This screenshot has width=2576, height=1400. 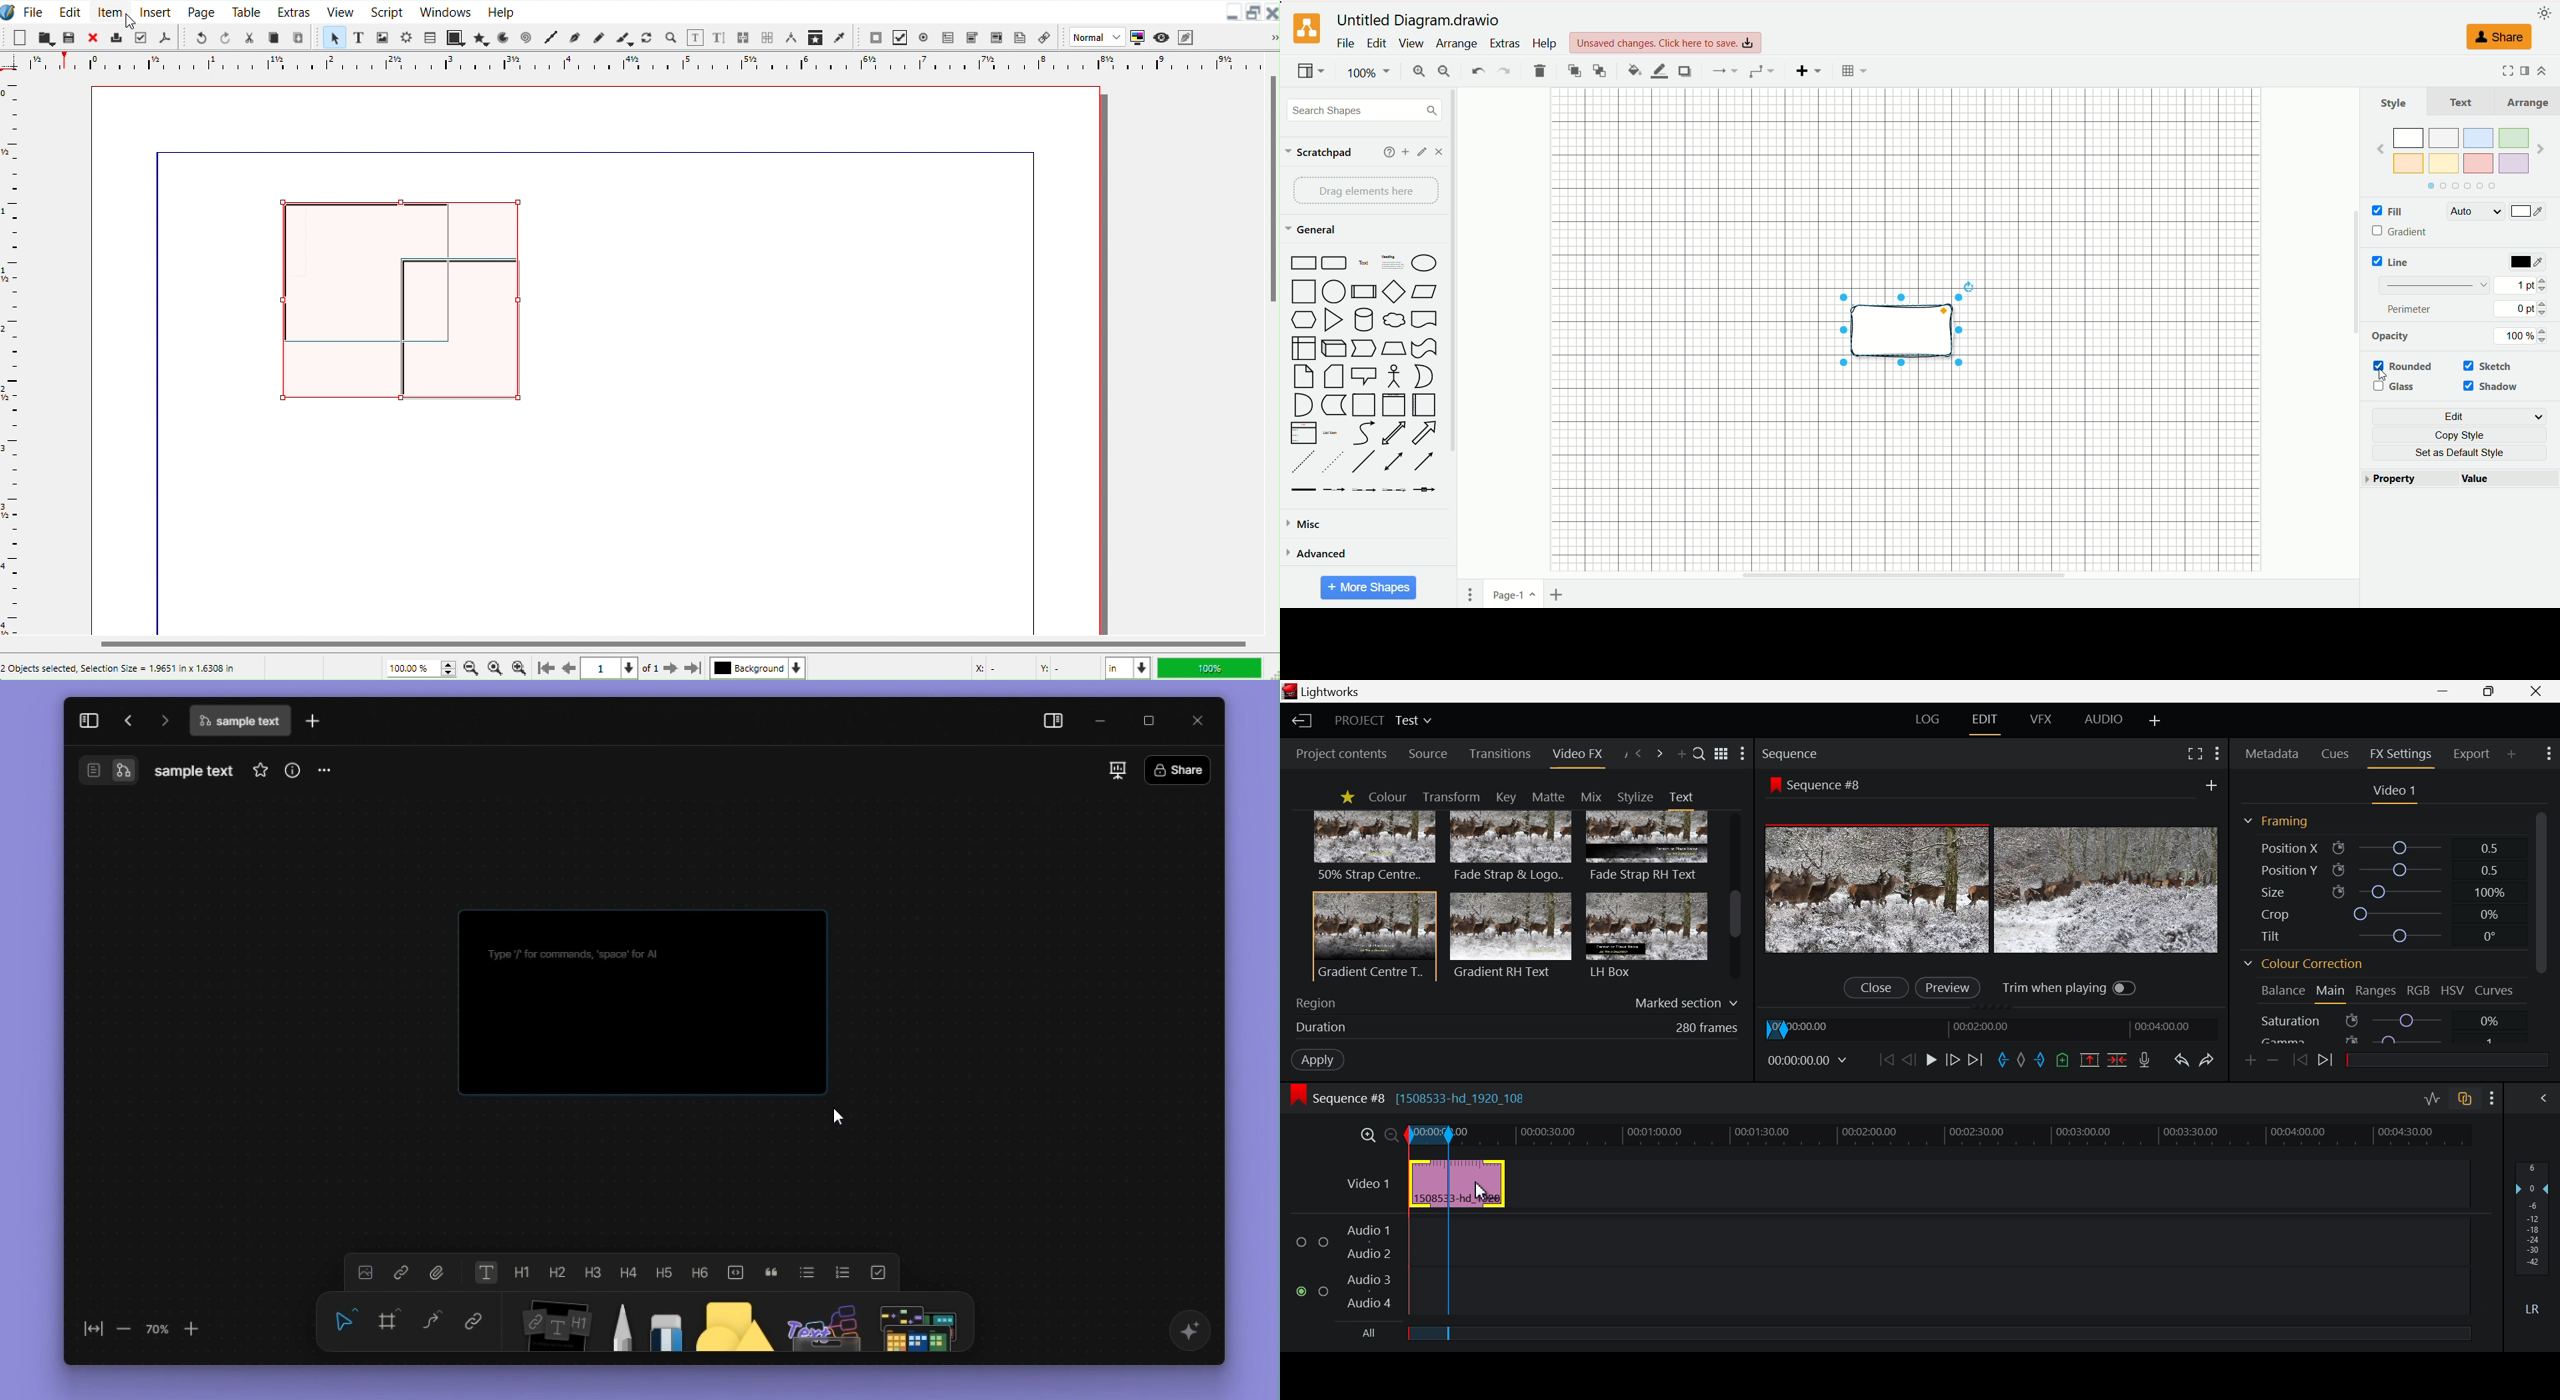 I want to click on Edit, so click(x=69, y=10).